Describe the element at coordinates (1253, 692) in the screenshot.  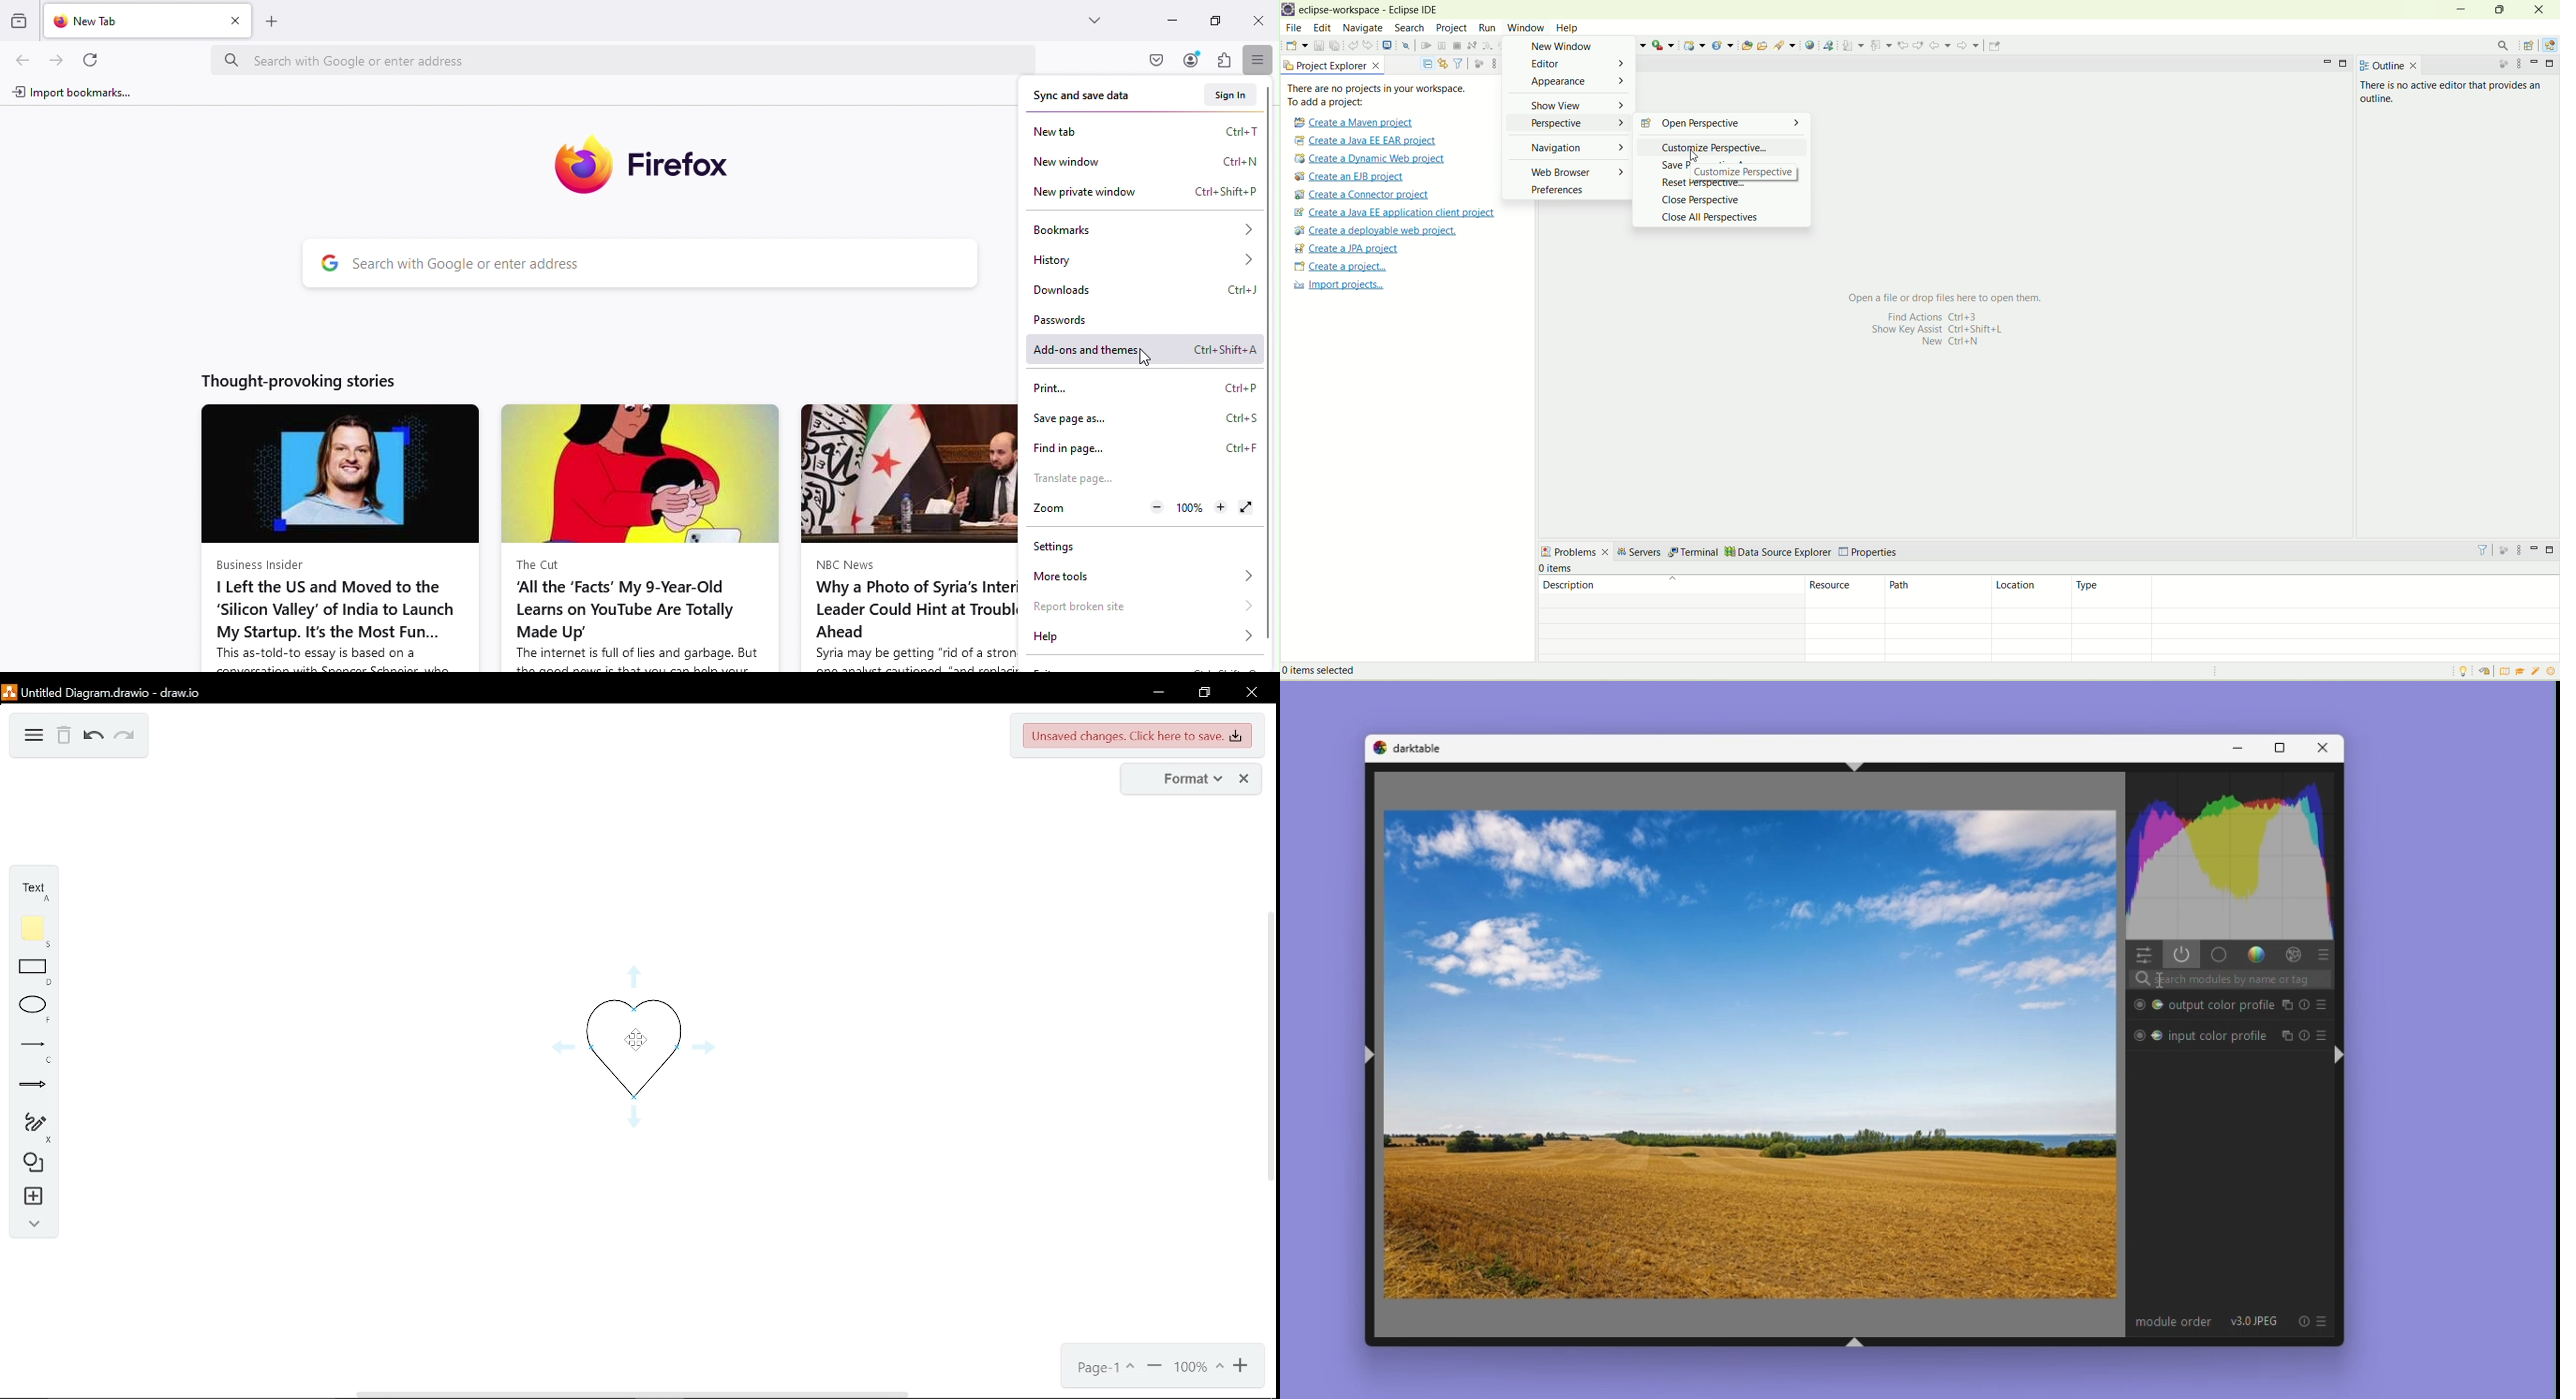
I see `close` at that location.